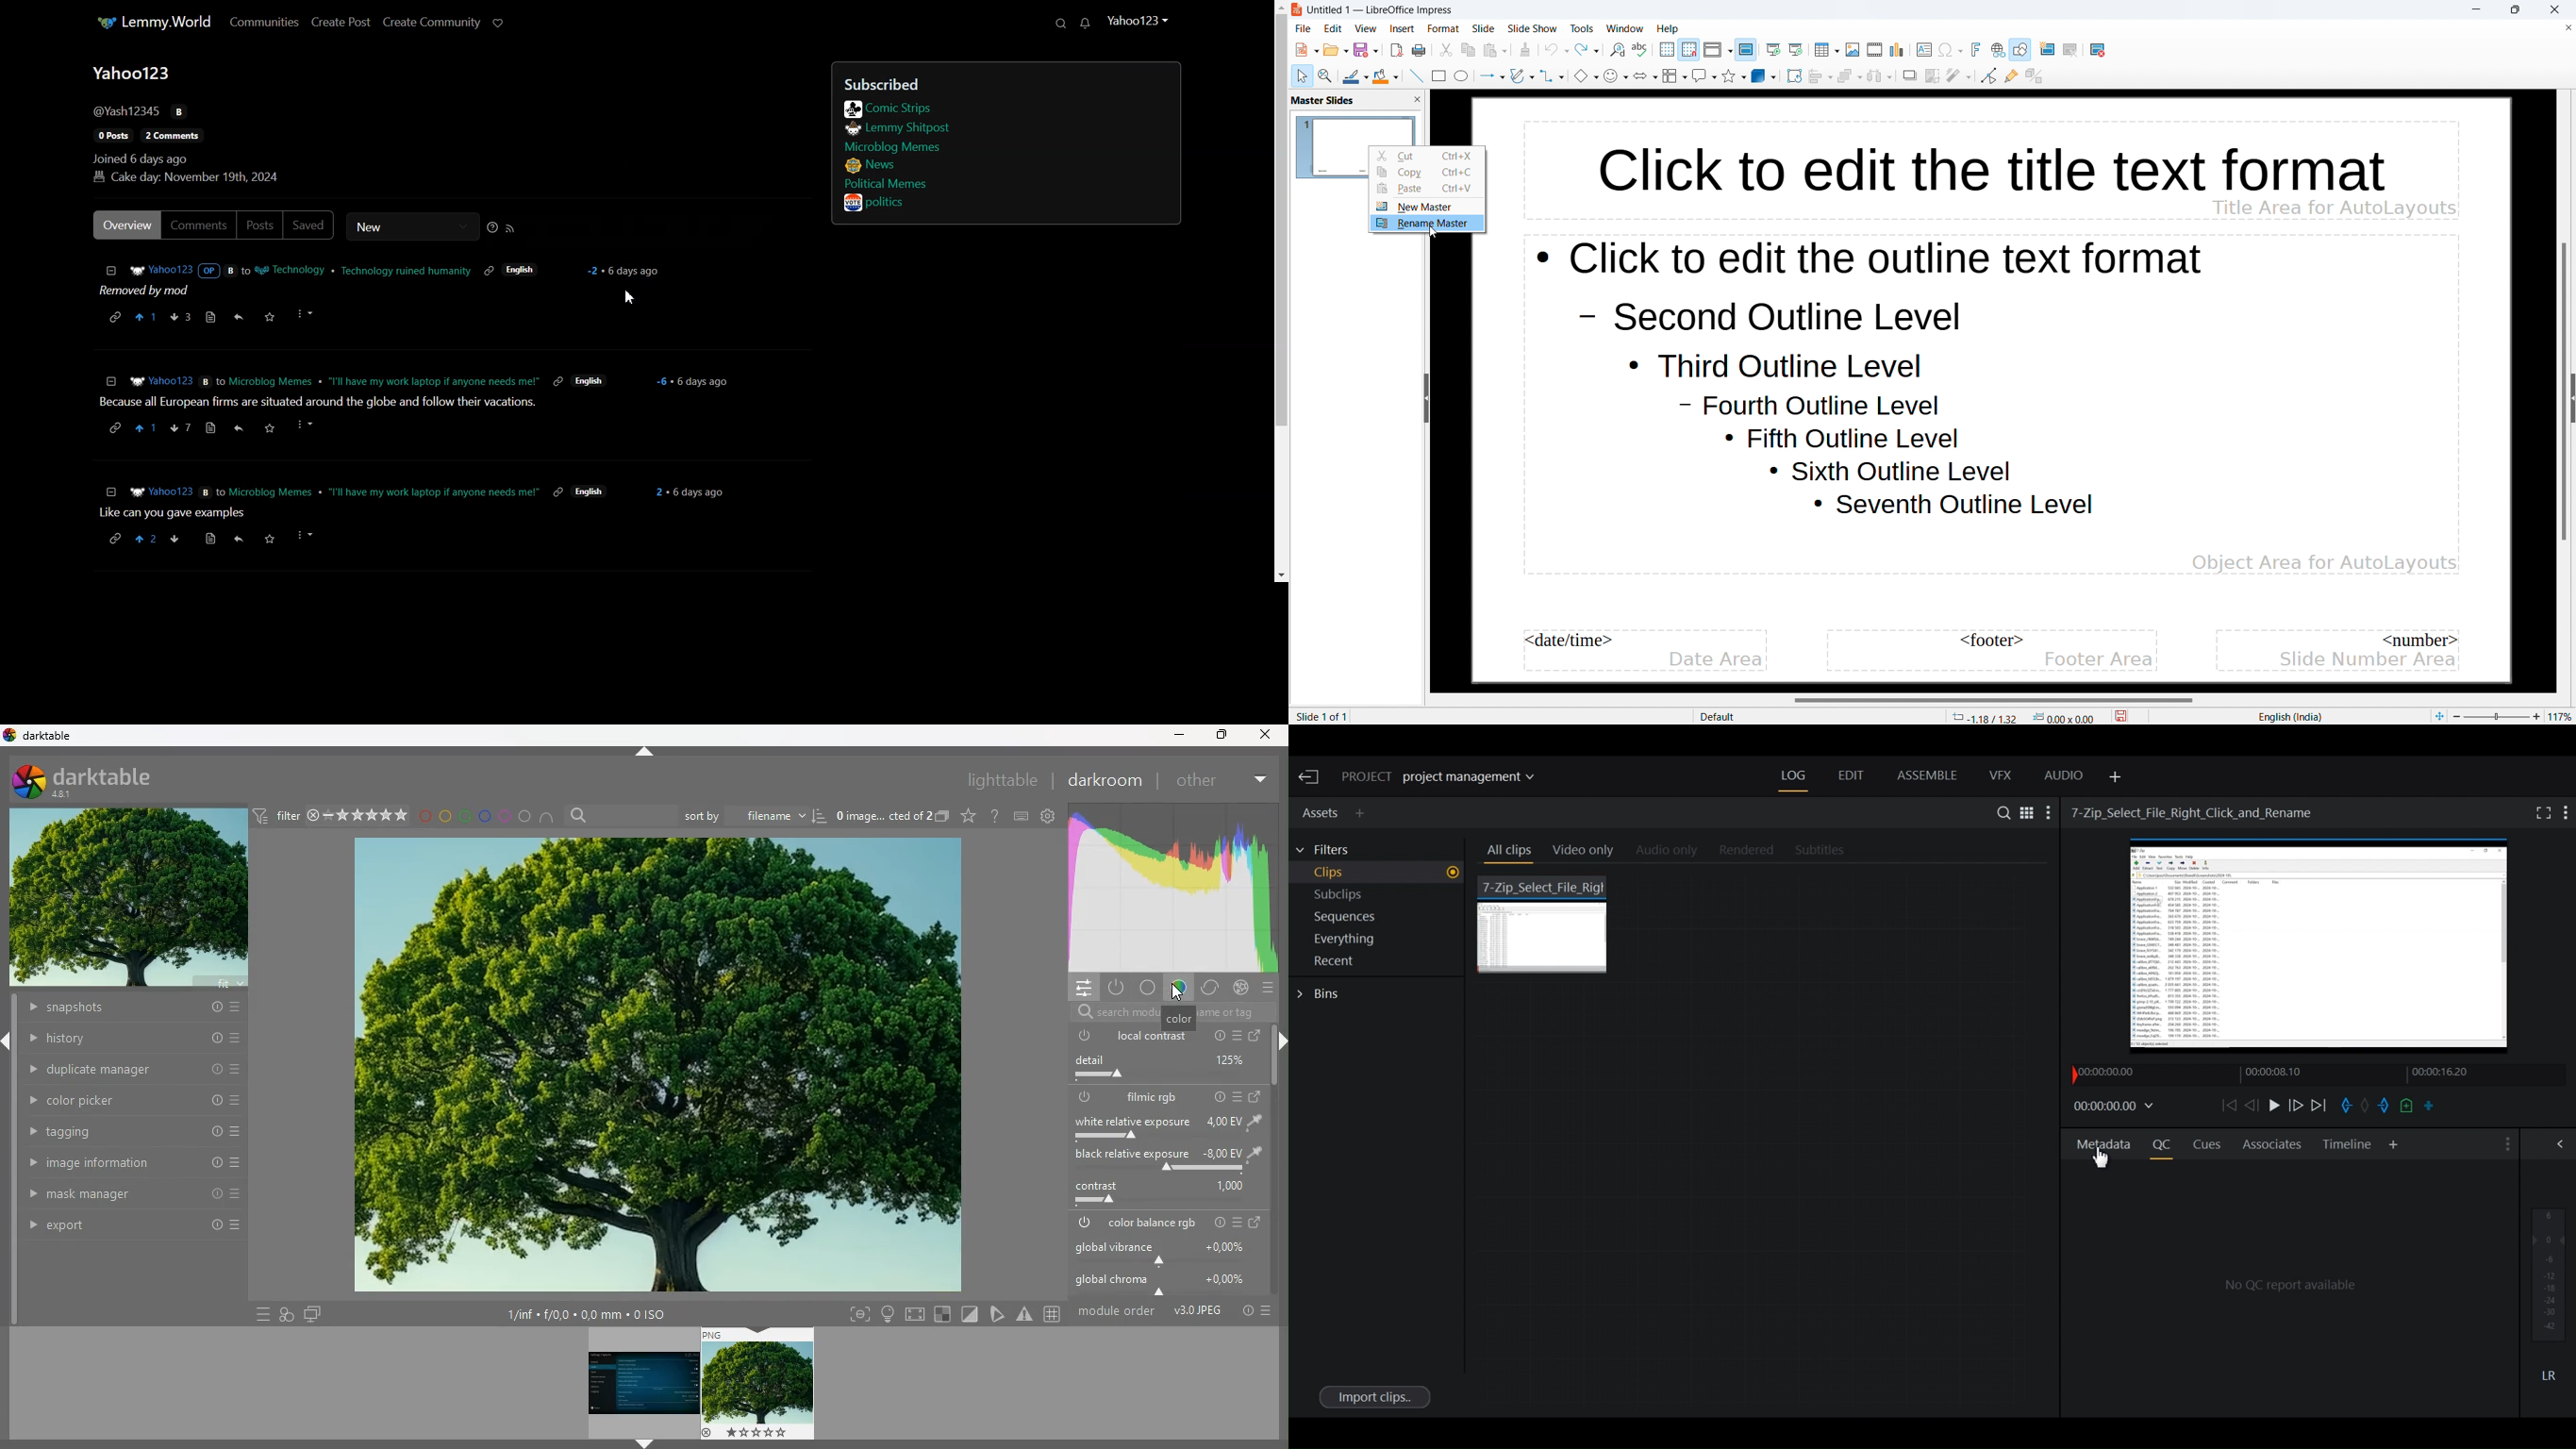 The width and height of the screenshot is (2576, 1456). I want to click on callout shapes, so click(1704, 76).